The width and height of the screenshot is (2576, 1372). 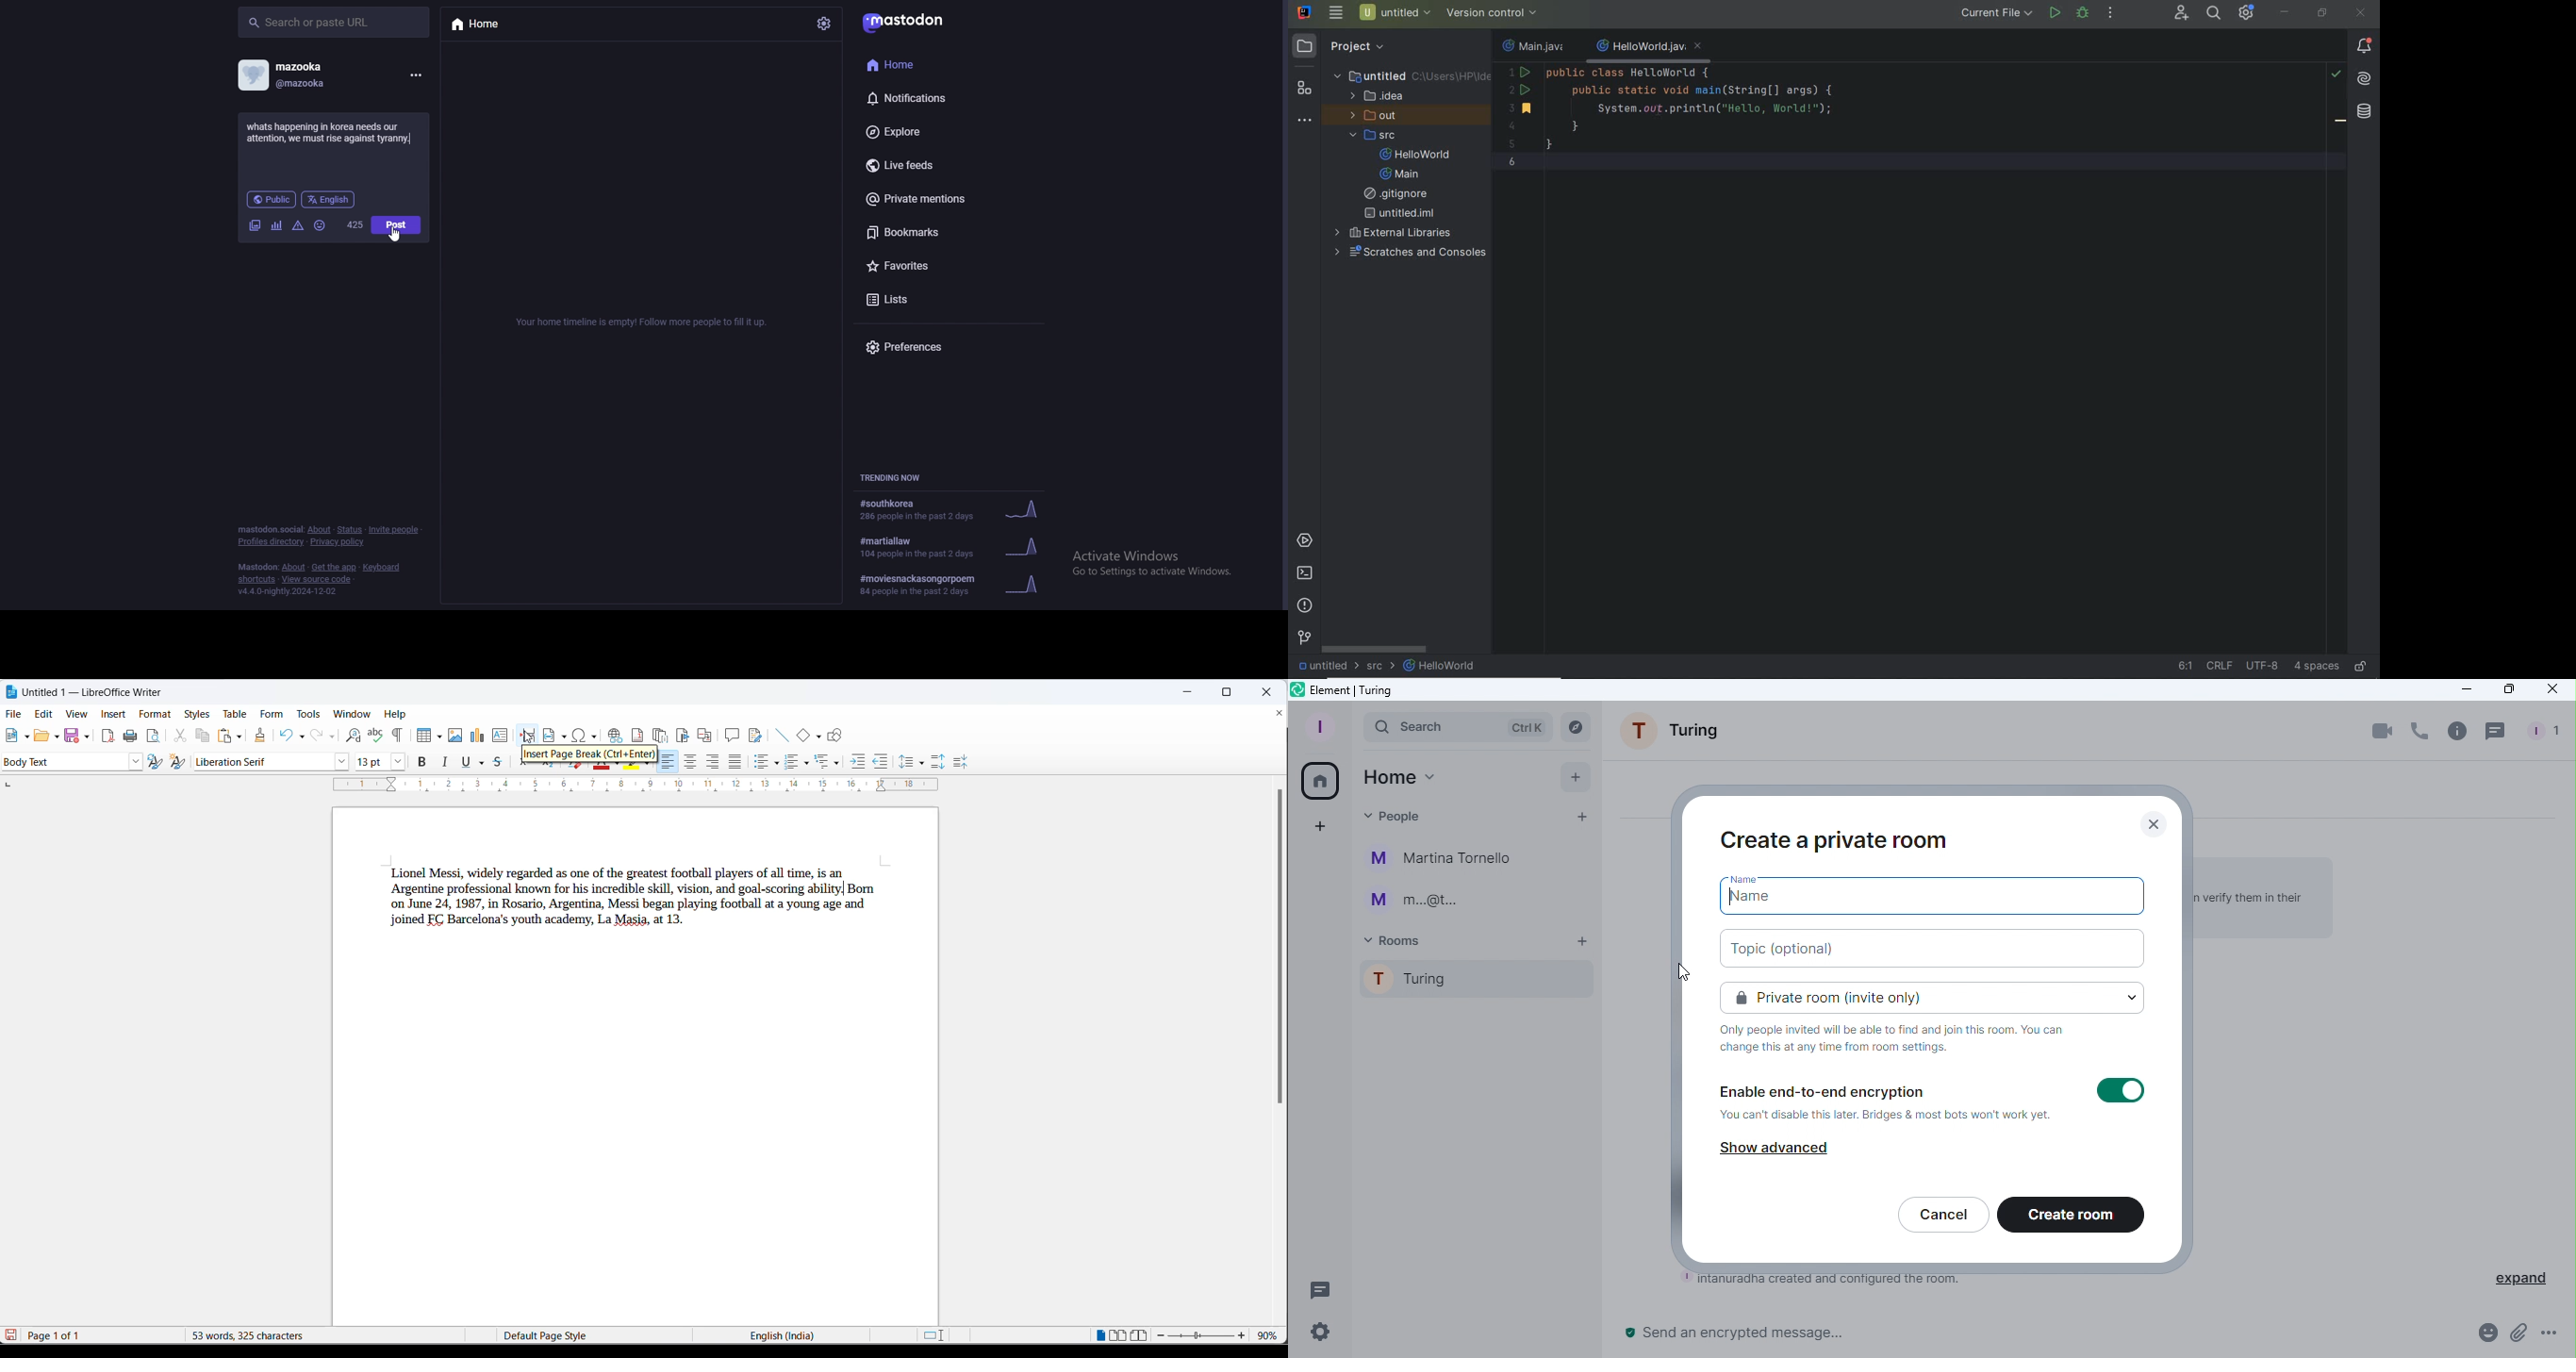 What do you see at coordinates (1580, 820) in the screenshot?
I see `Start chat` at bounding box center [1580, 820].